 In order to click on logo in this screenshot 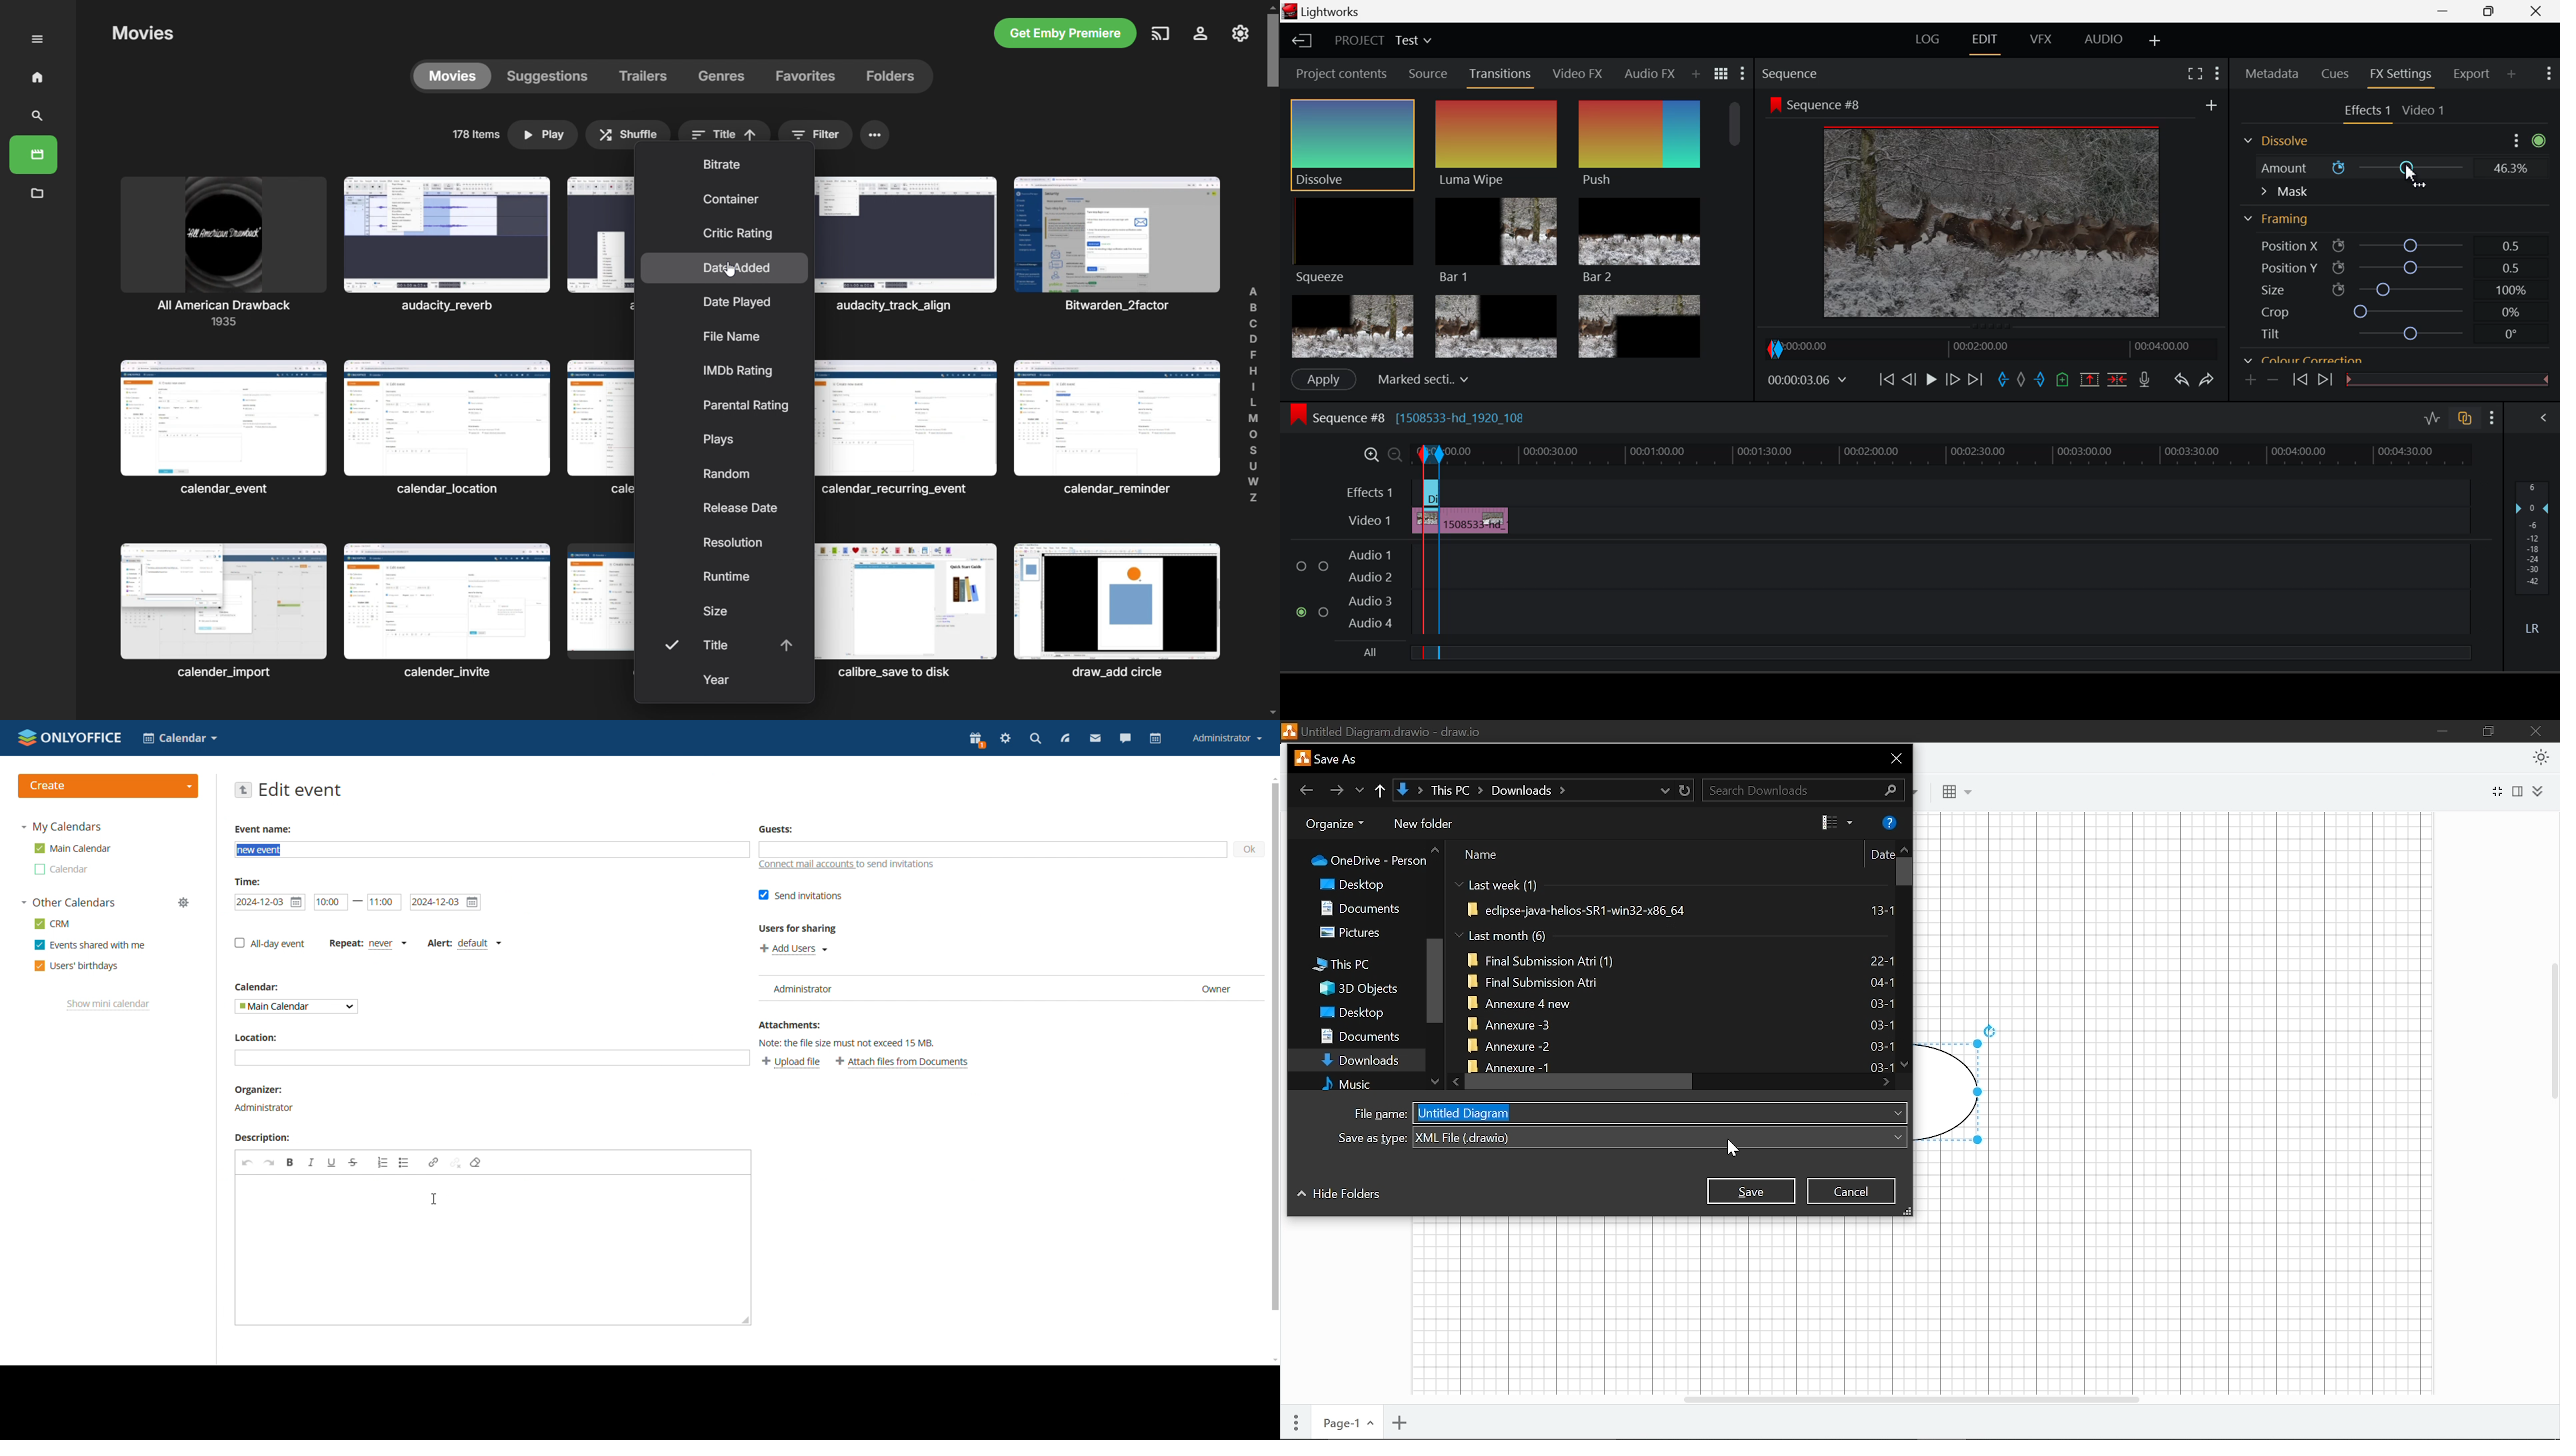, I will do `click(70, 737)`.